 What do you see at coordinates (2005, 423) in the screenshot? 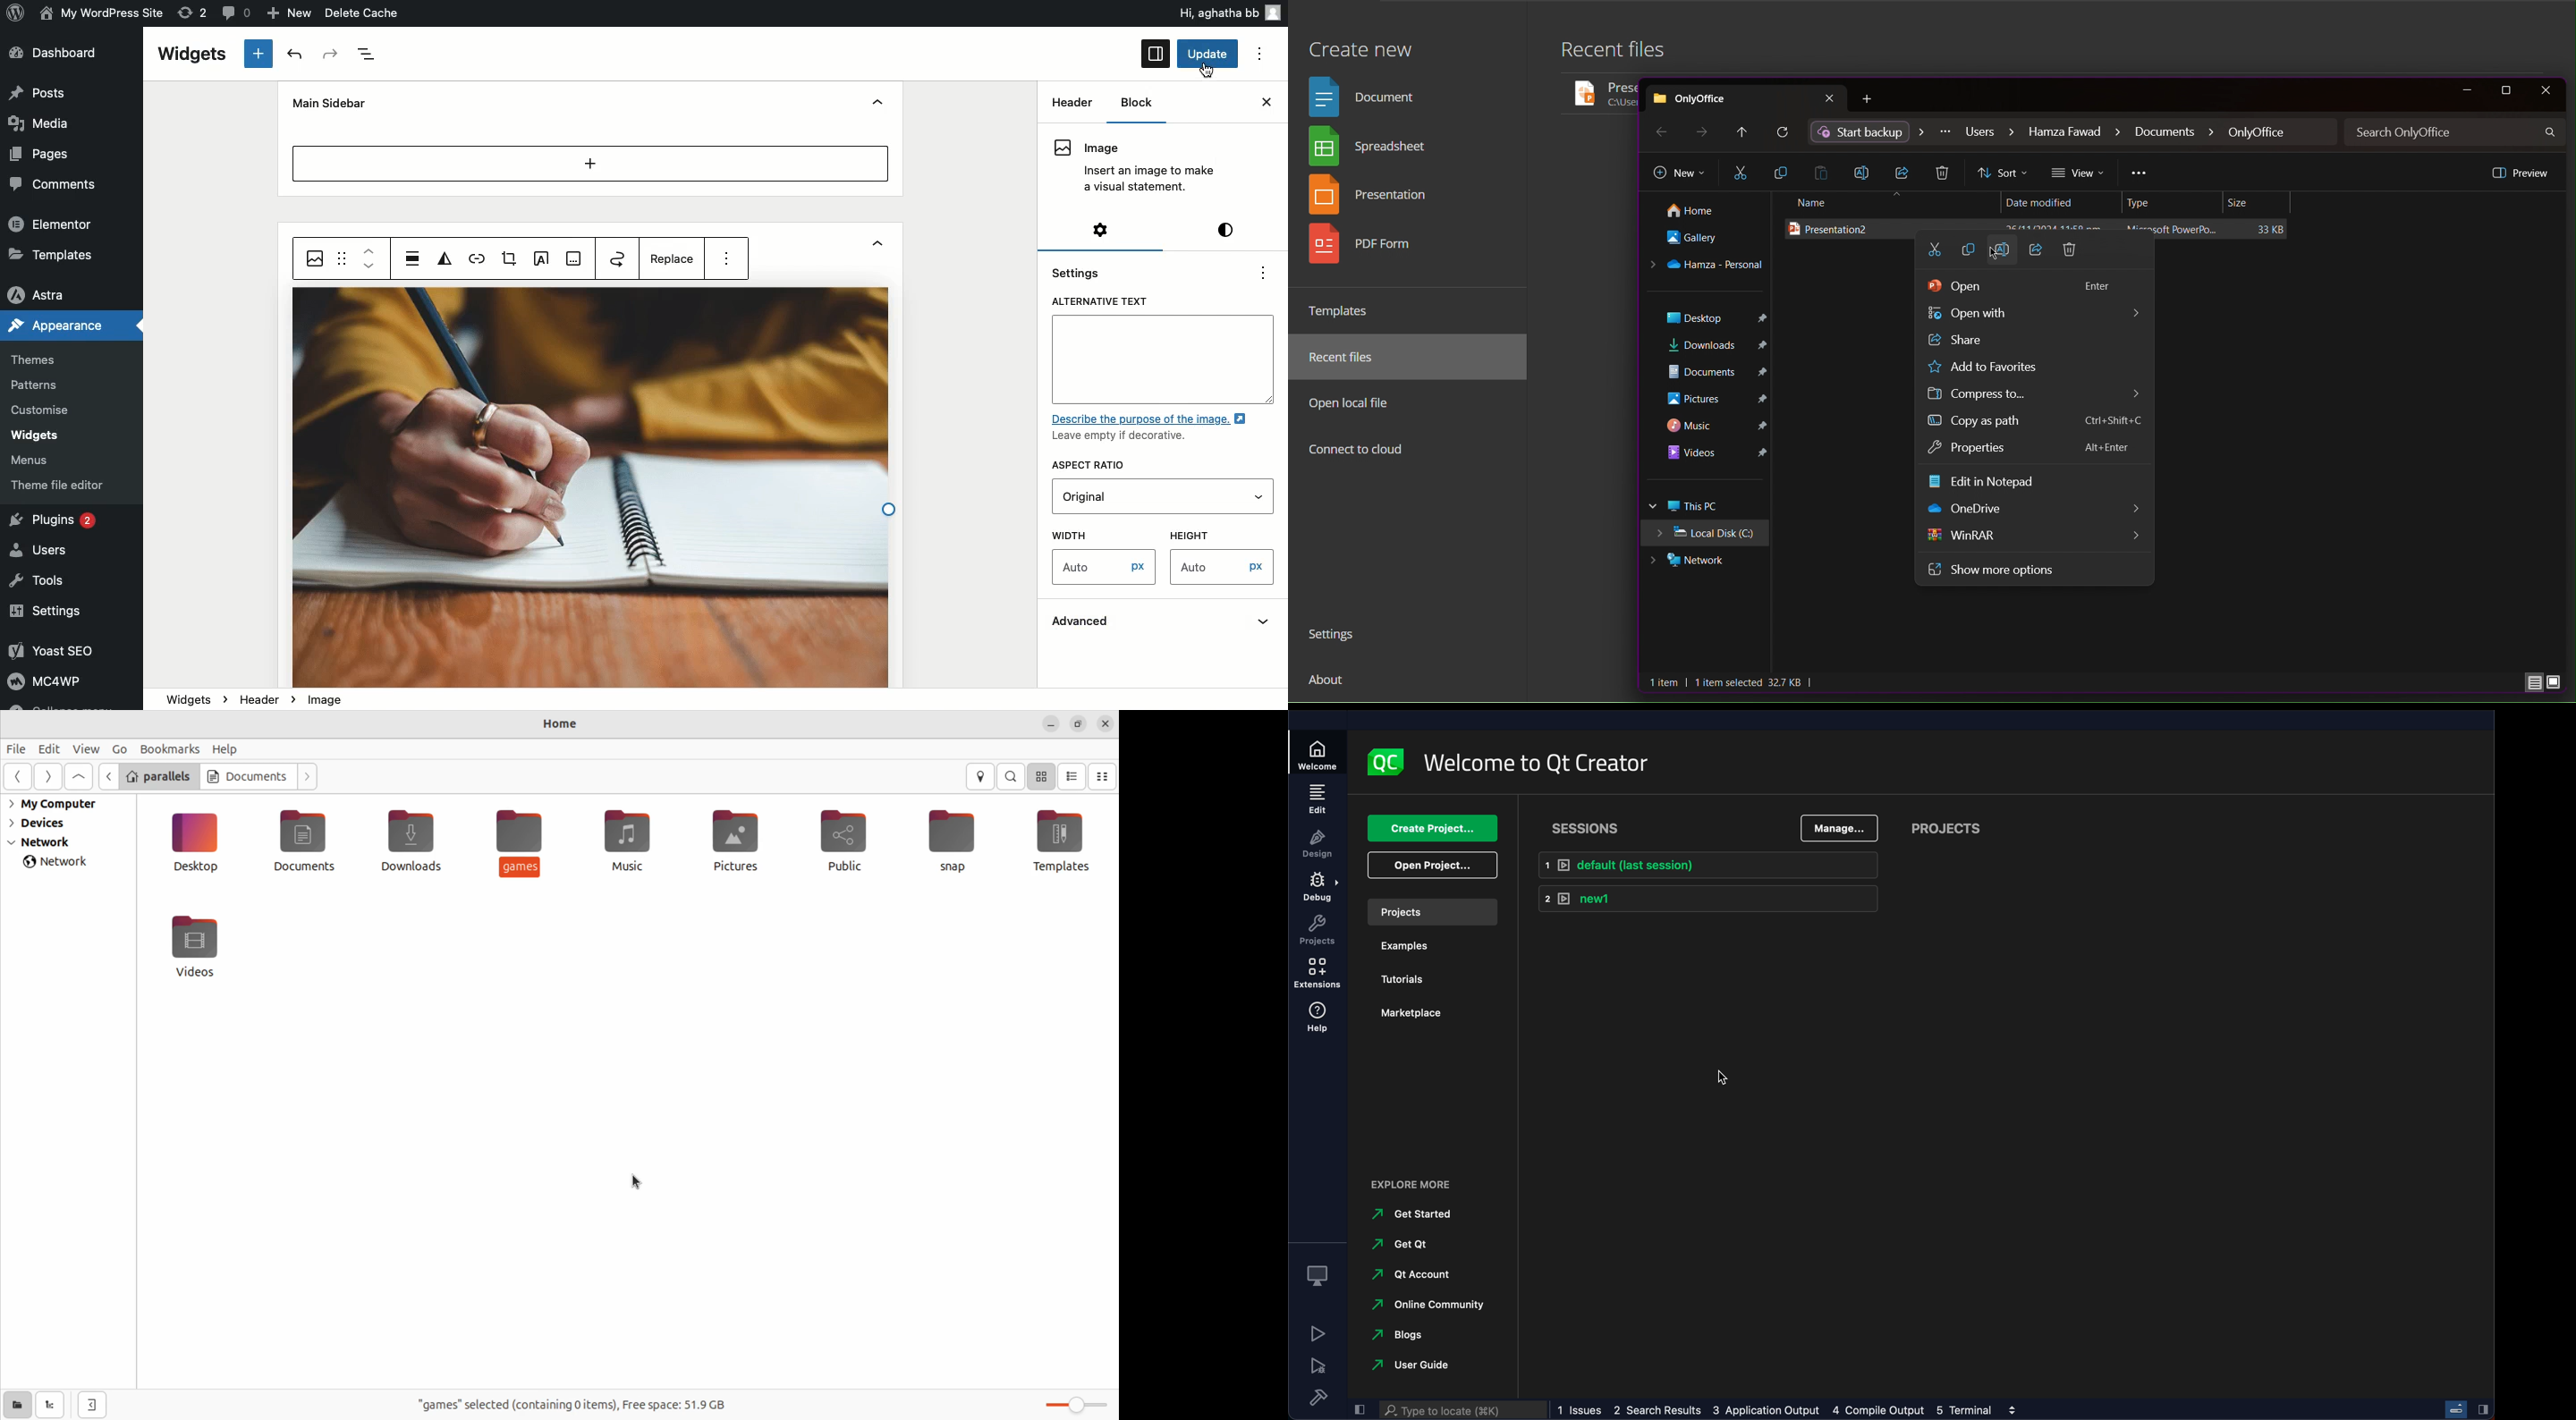
I see `Copy as path` at bounding box center [2005, 423].